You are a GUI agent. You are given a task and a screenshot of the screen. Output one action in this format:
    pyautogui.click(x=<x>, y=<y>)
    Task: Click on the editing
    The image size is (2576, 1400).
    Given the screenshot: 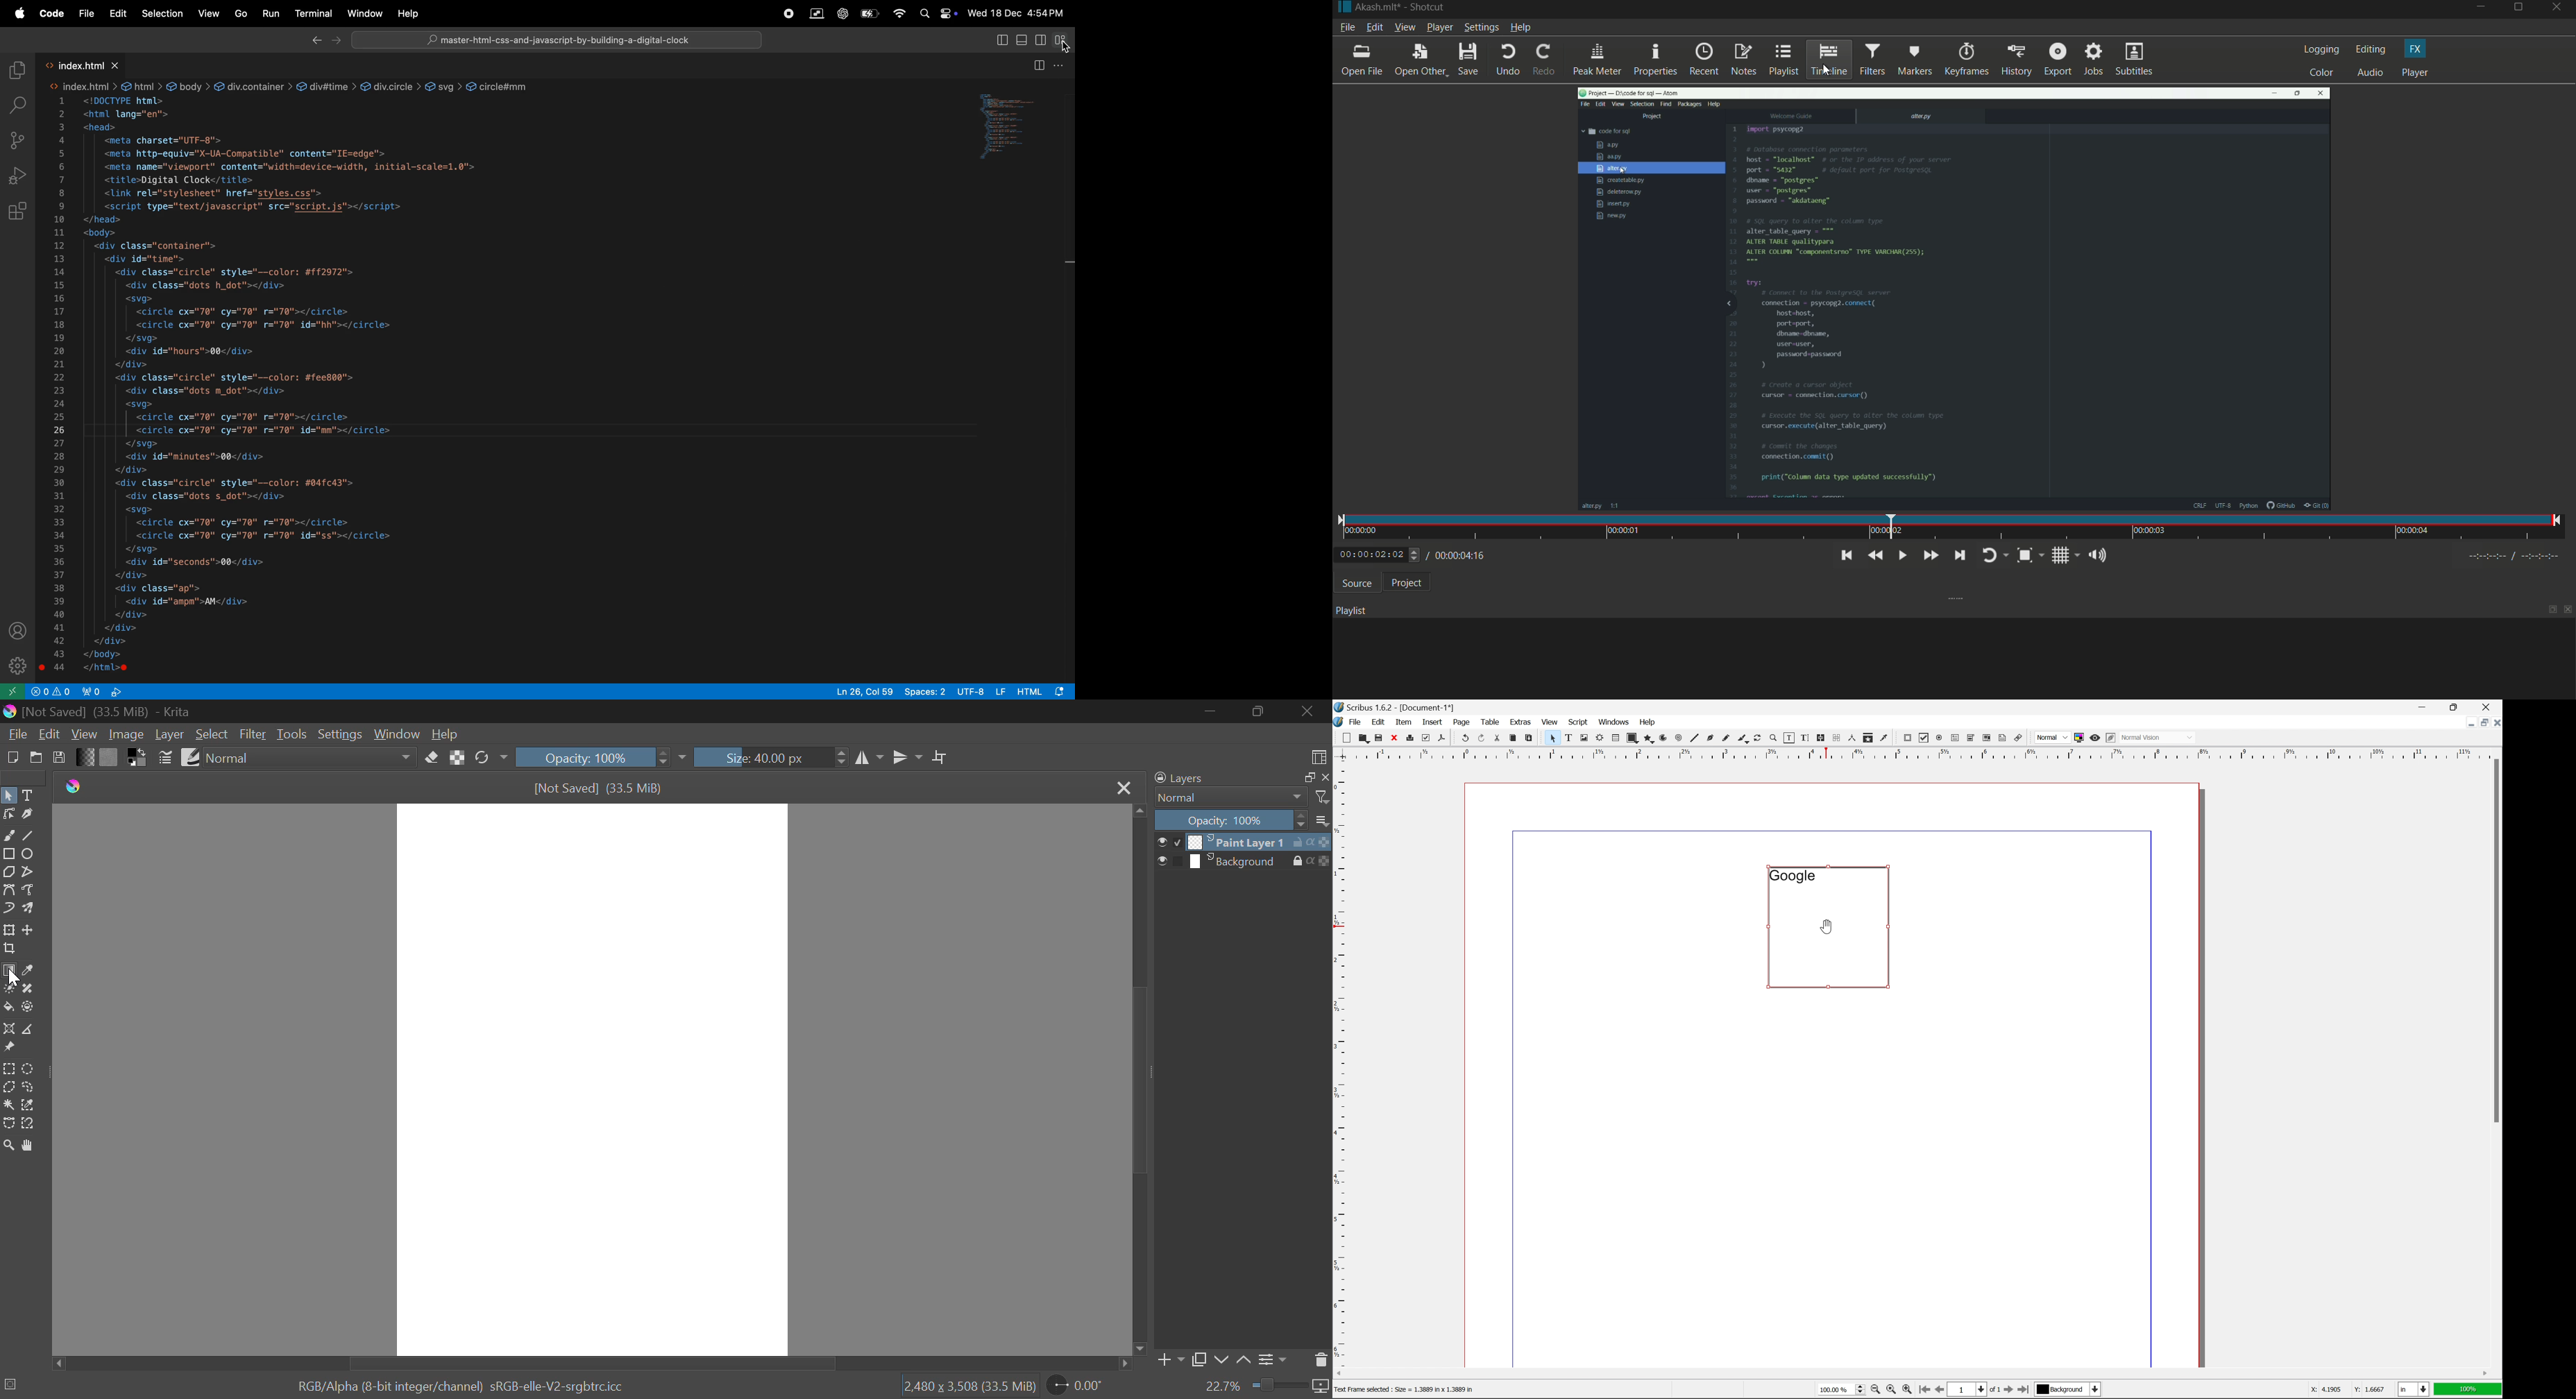 What is the action you would take?
    pyautogui.click(x=2369, y=49)
    